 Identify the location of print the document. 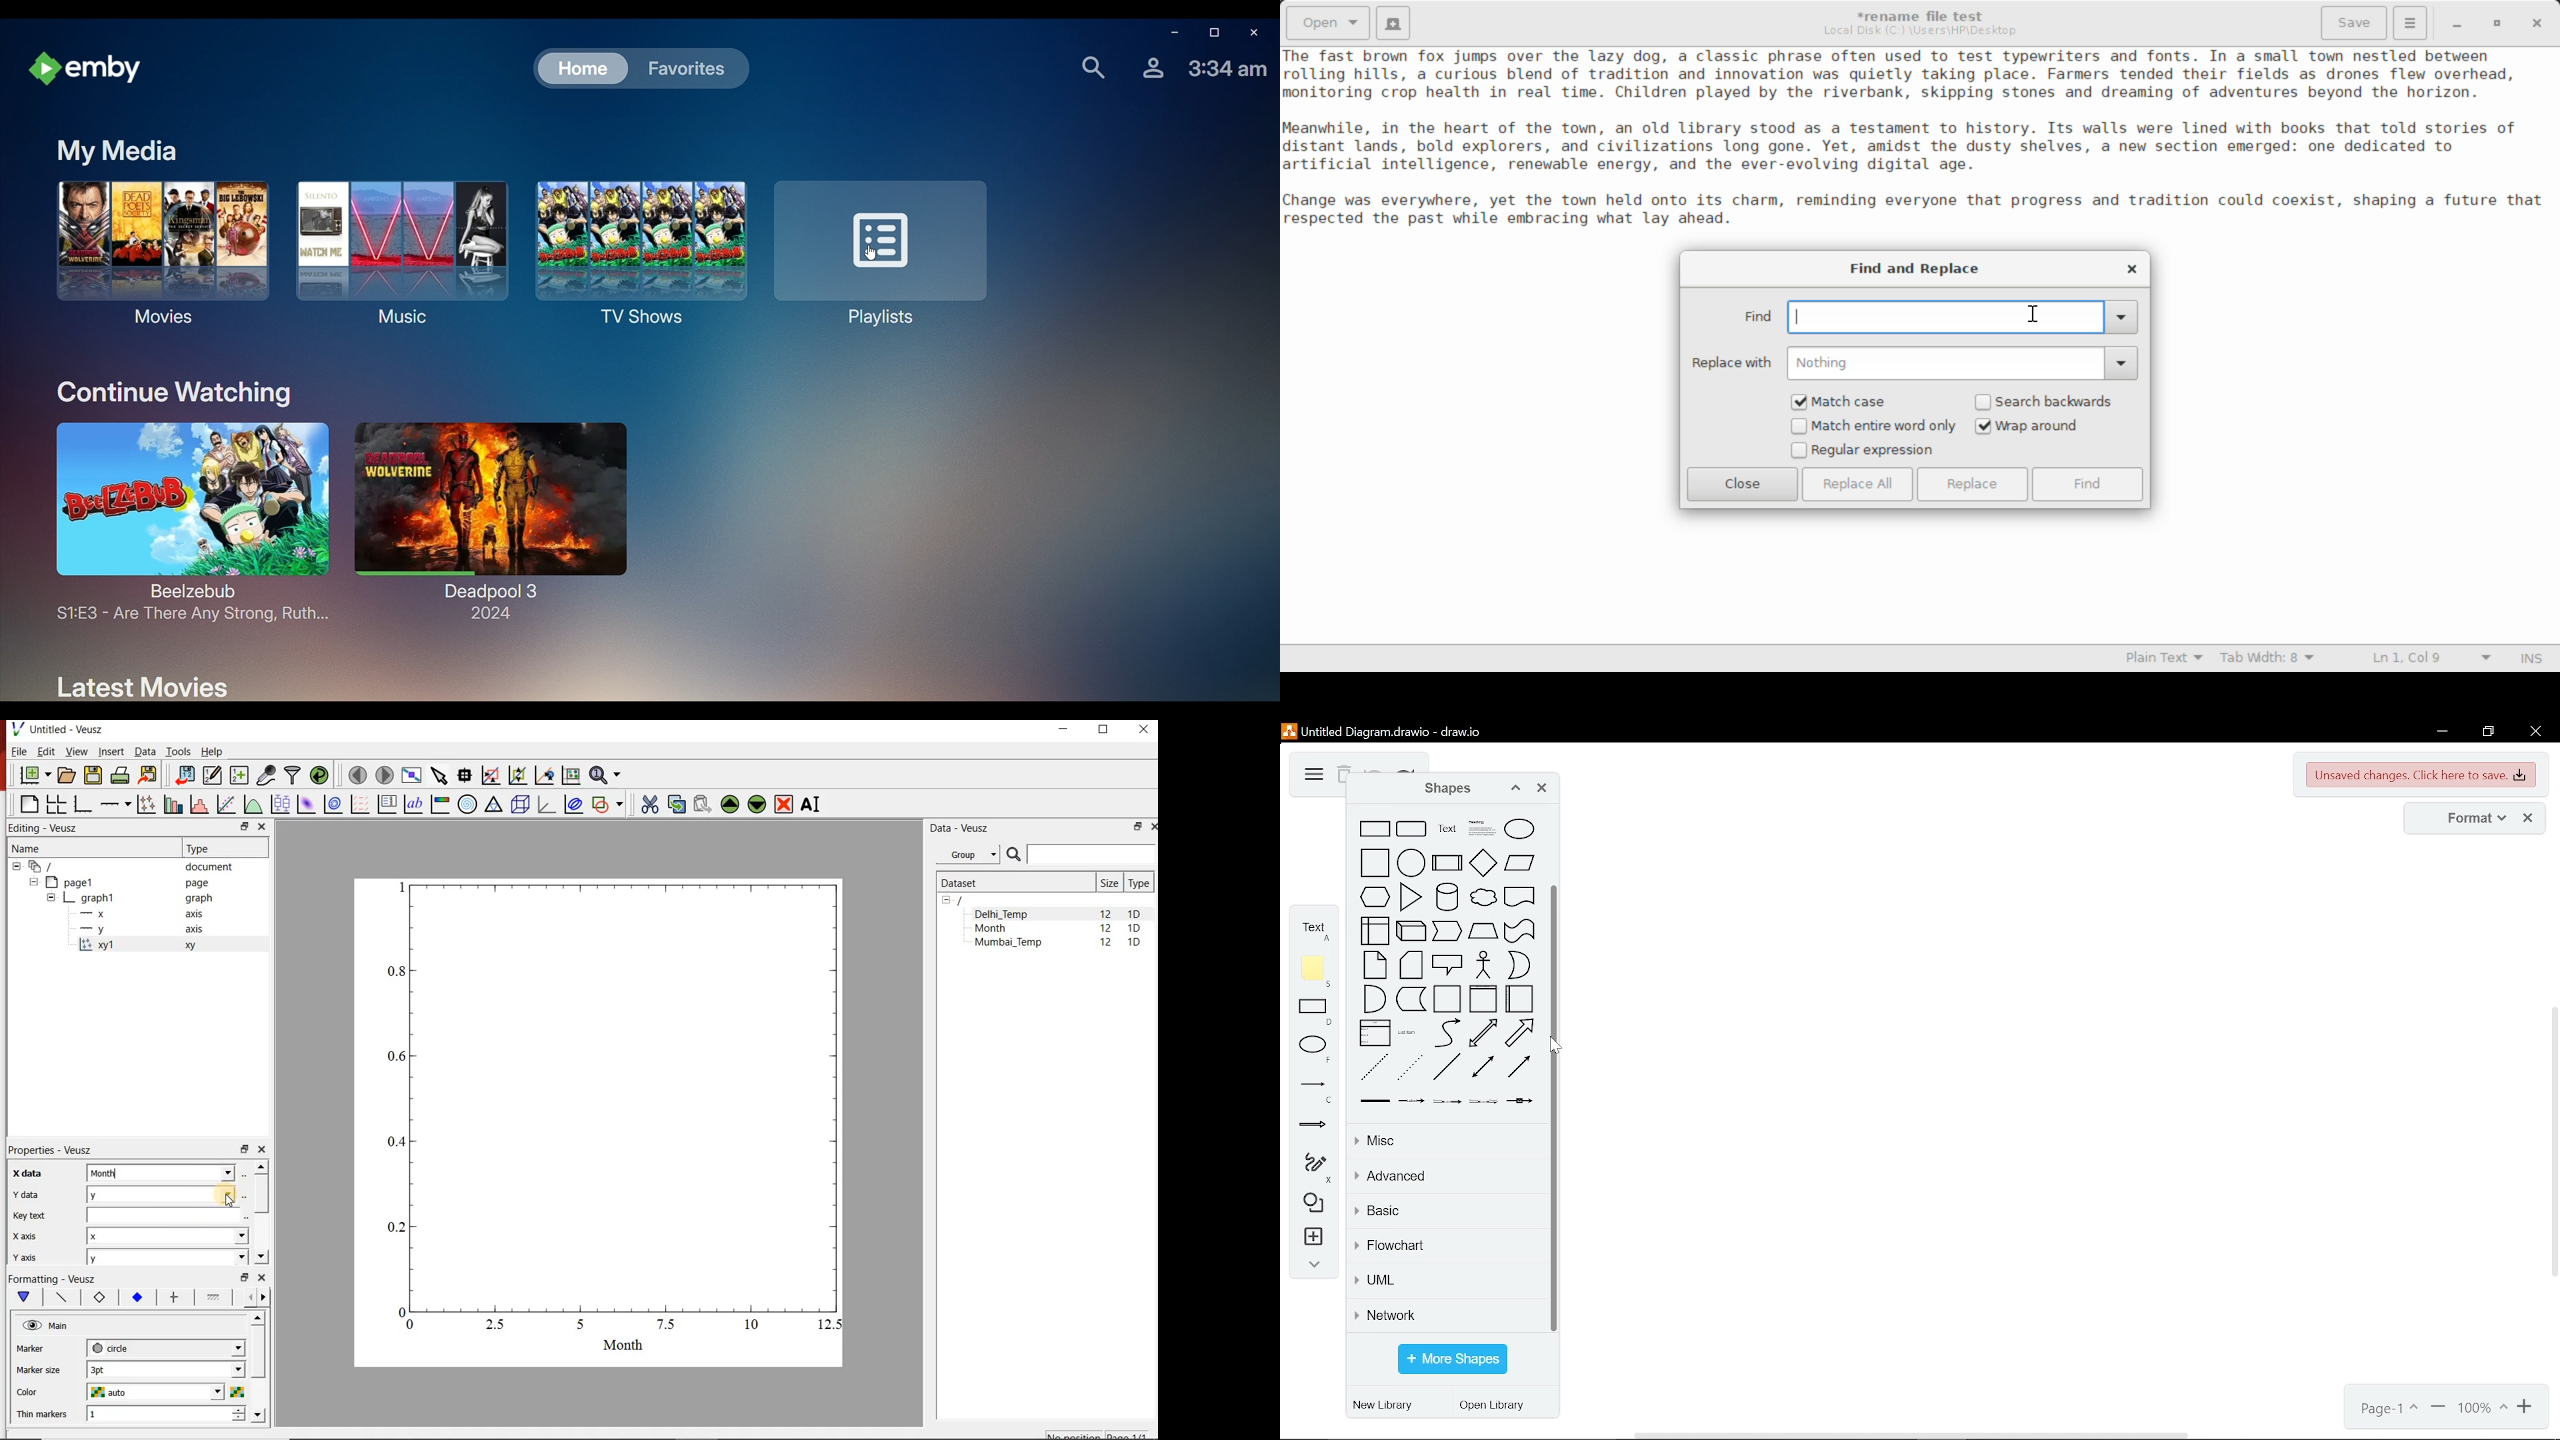
(120, 776).